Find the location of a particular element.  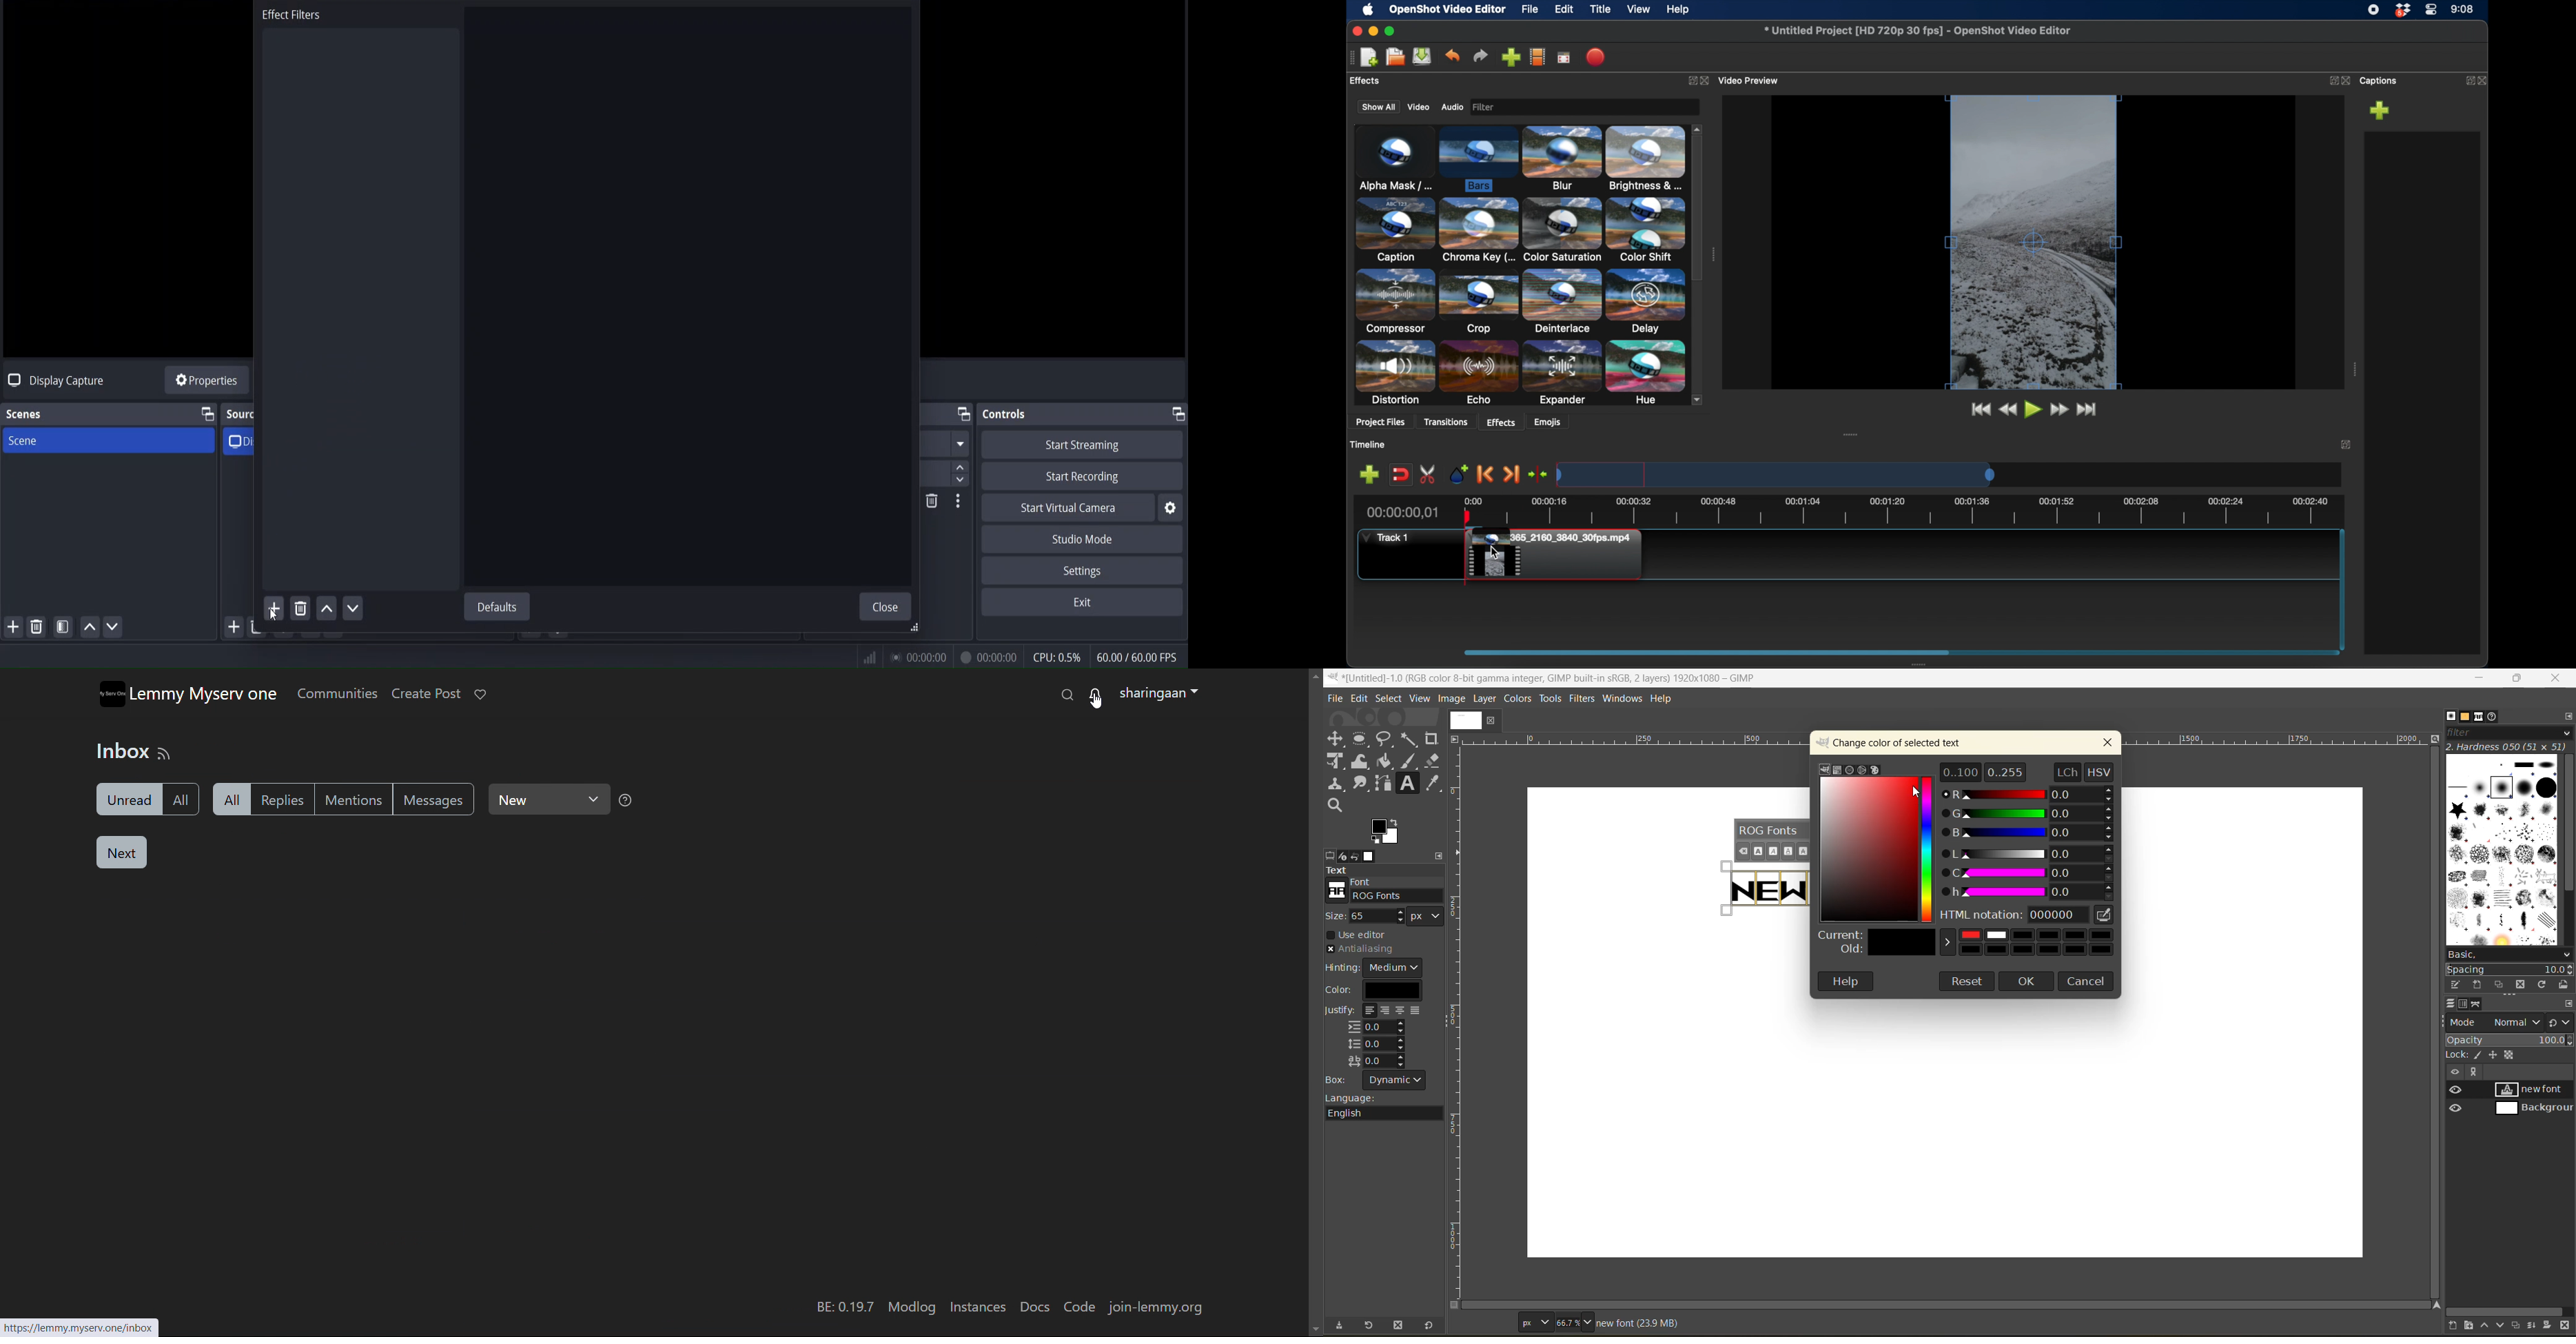

expander is located at coordinates (1561, 373).